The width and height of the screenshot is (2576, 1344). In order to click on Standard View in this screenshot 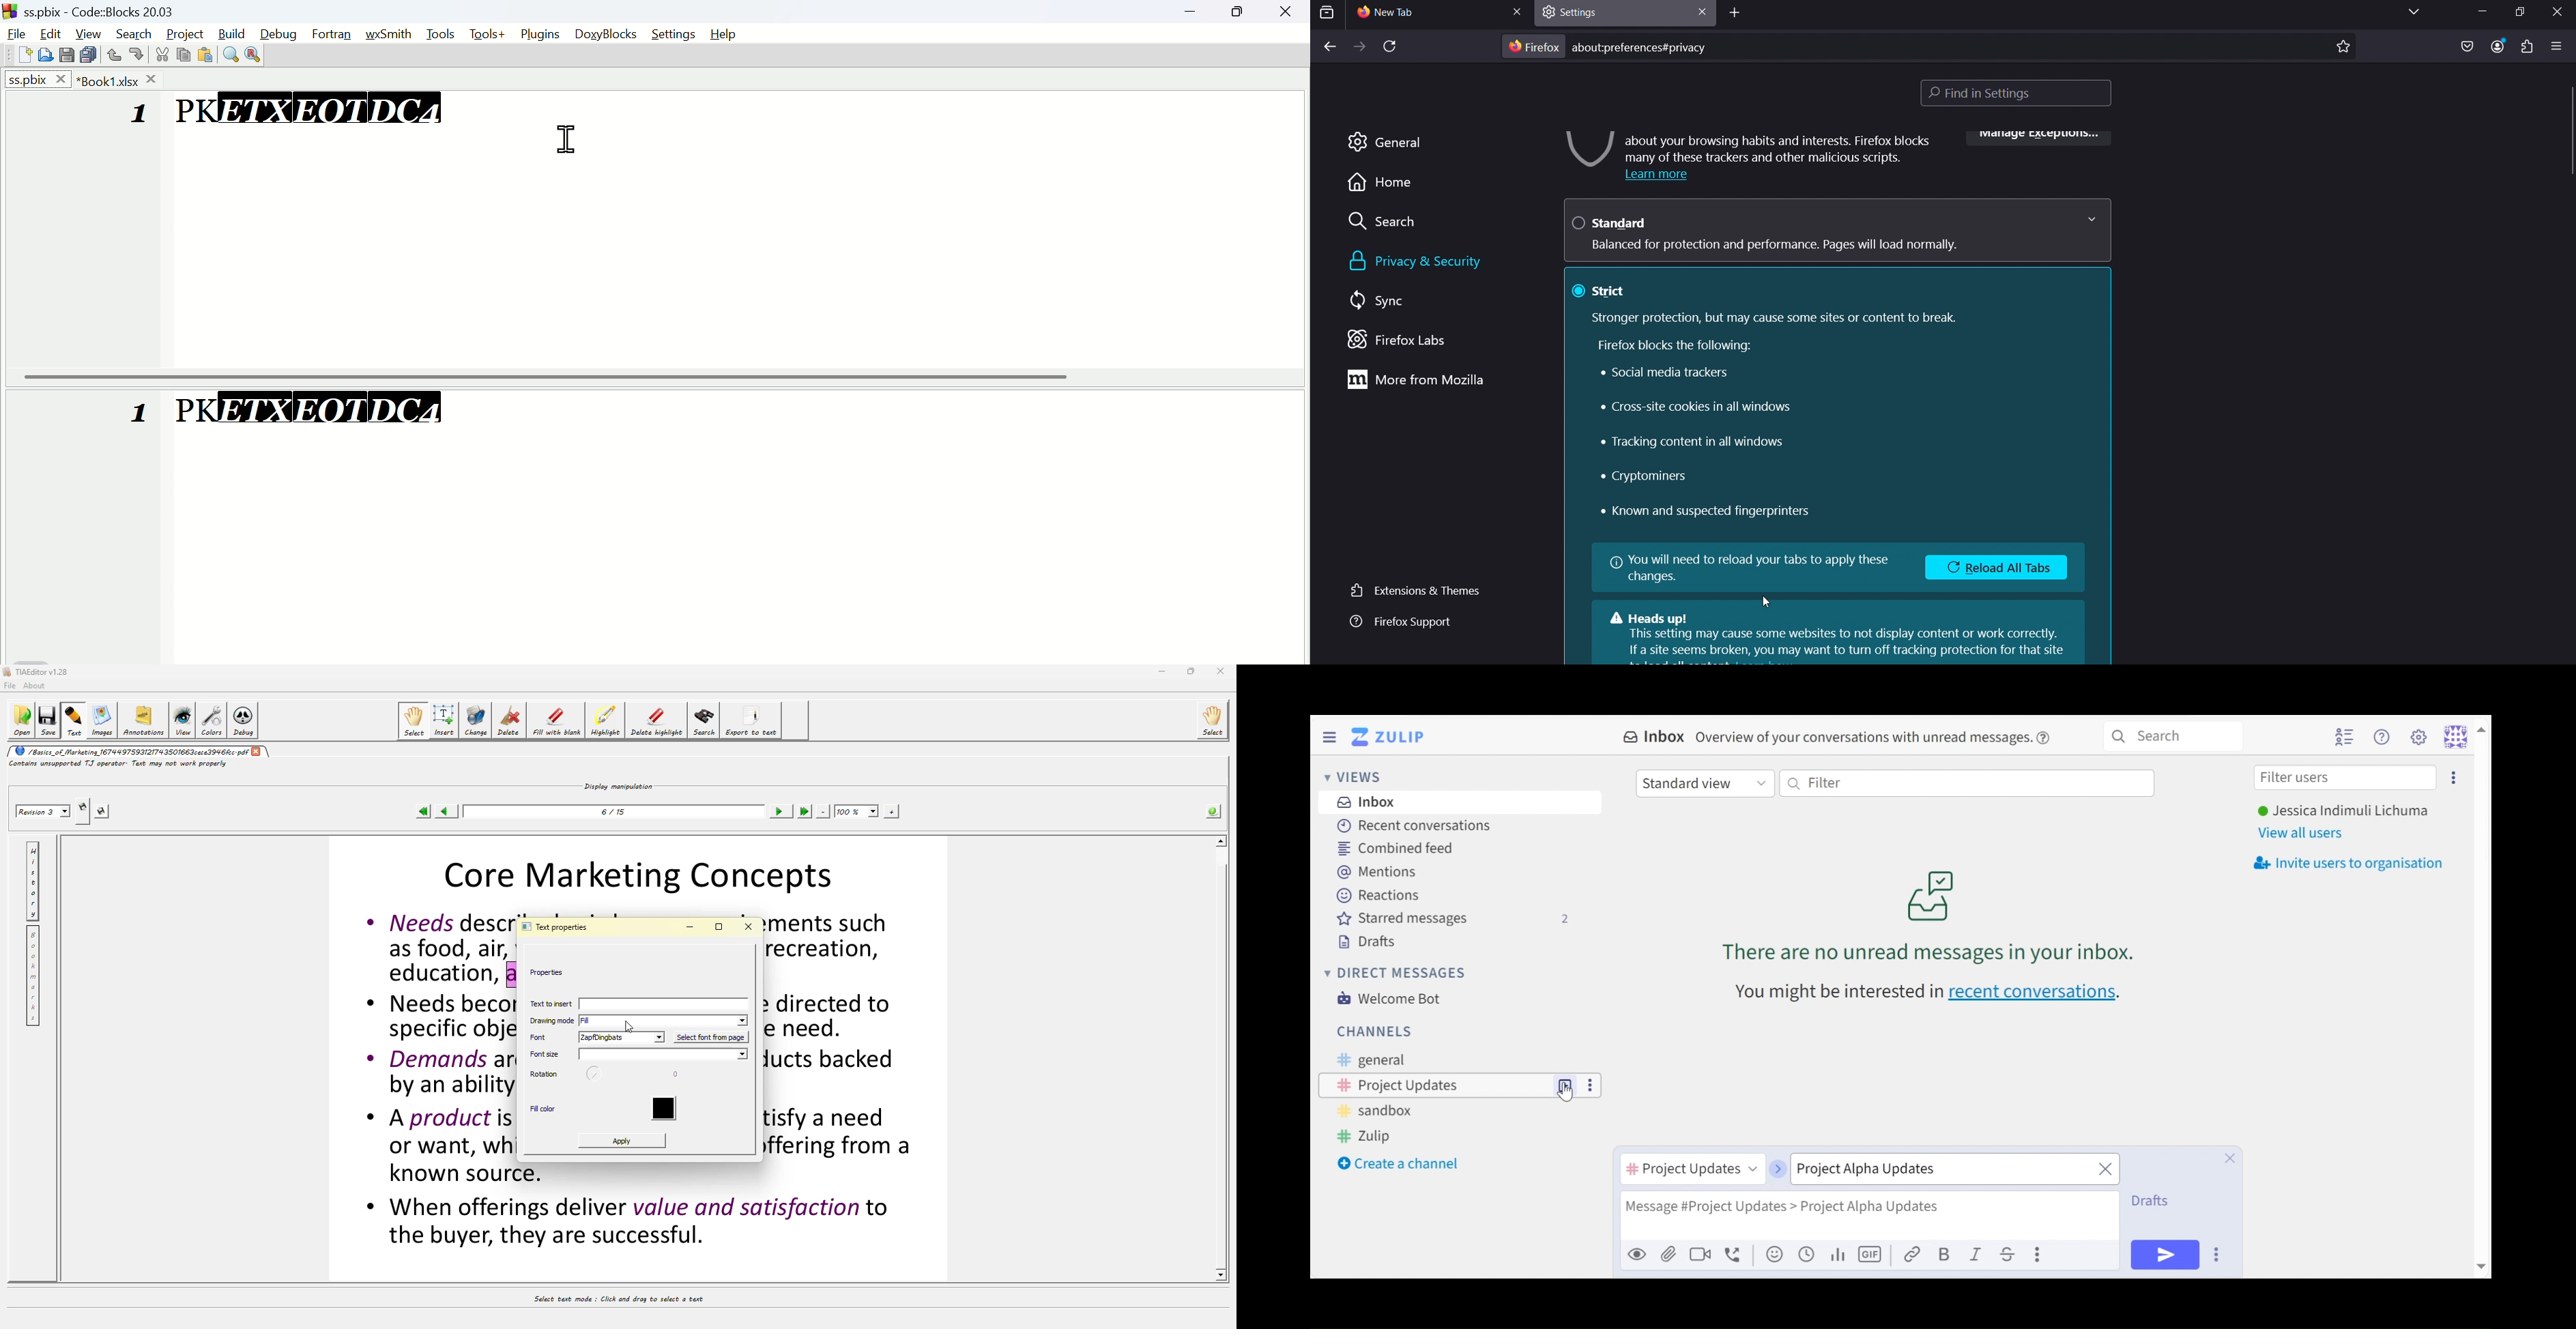, I will do `click(1704, 784)`.